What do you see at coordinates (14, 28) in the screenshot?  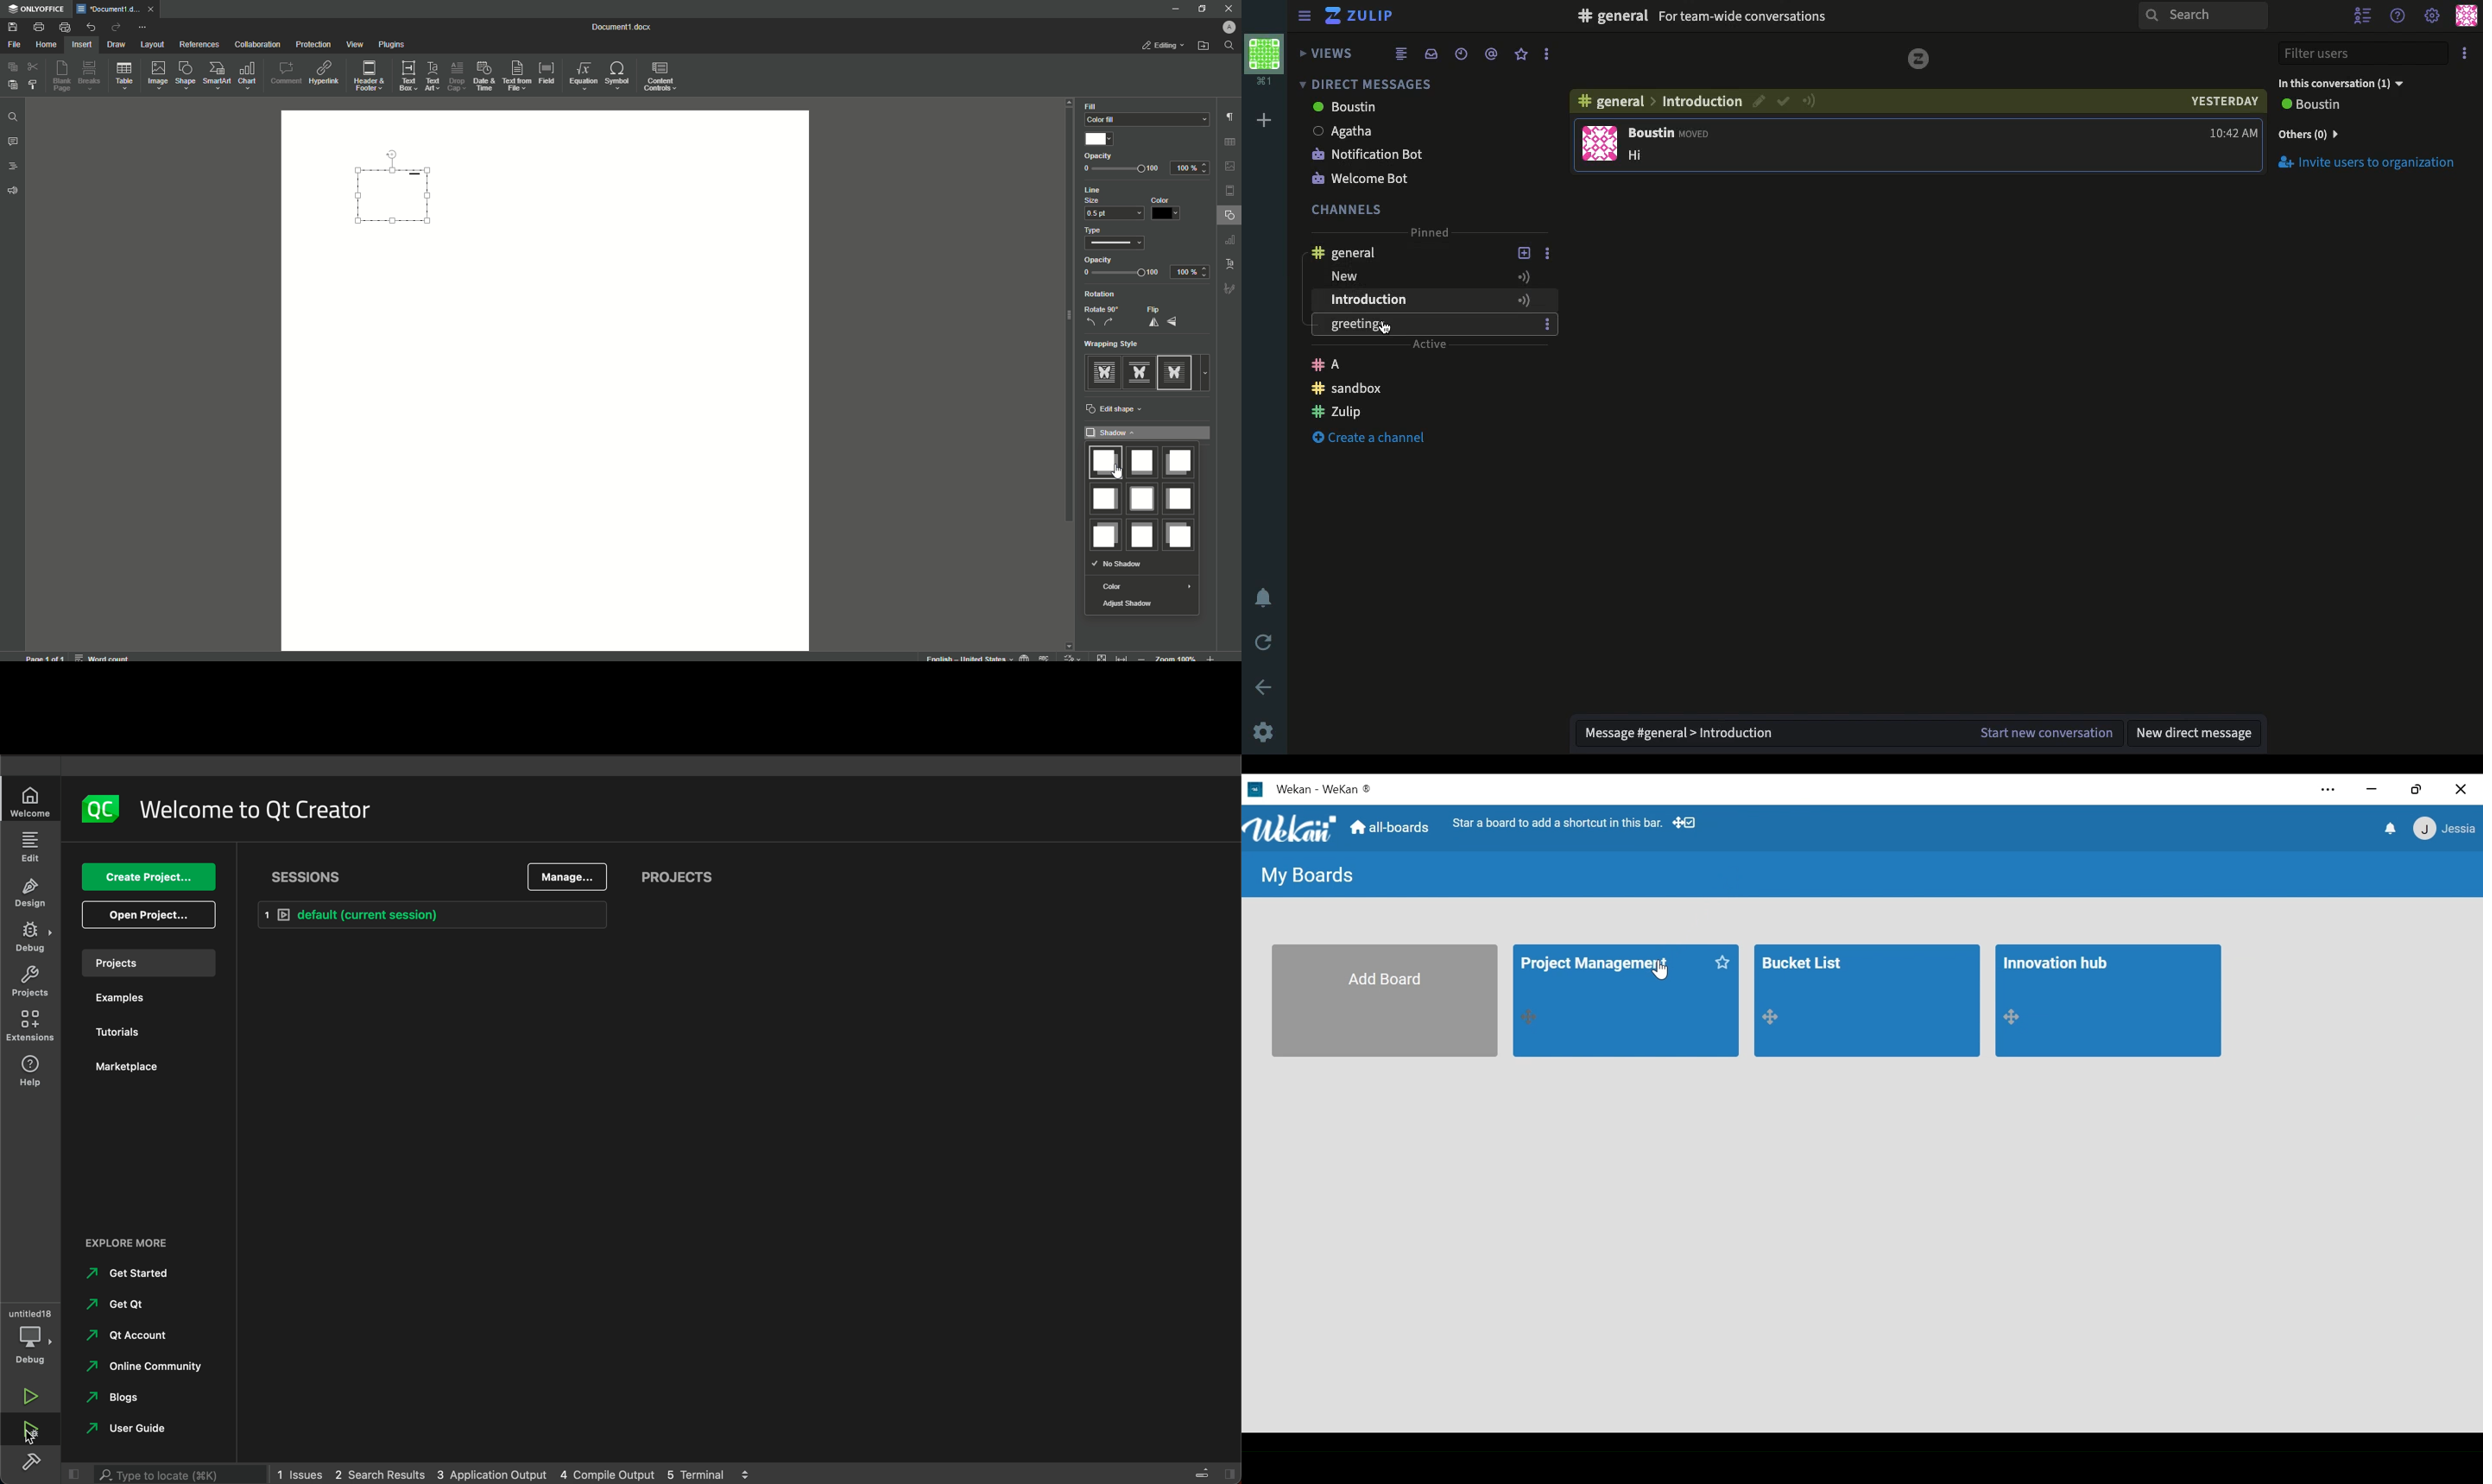 I see `Save` at bounding box center [14, 28].